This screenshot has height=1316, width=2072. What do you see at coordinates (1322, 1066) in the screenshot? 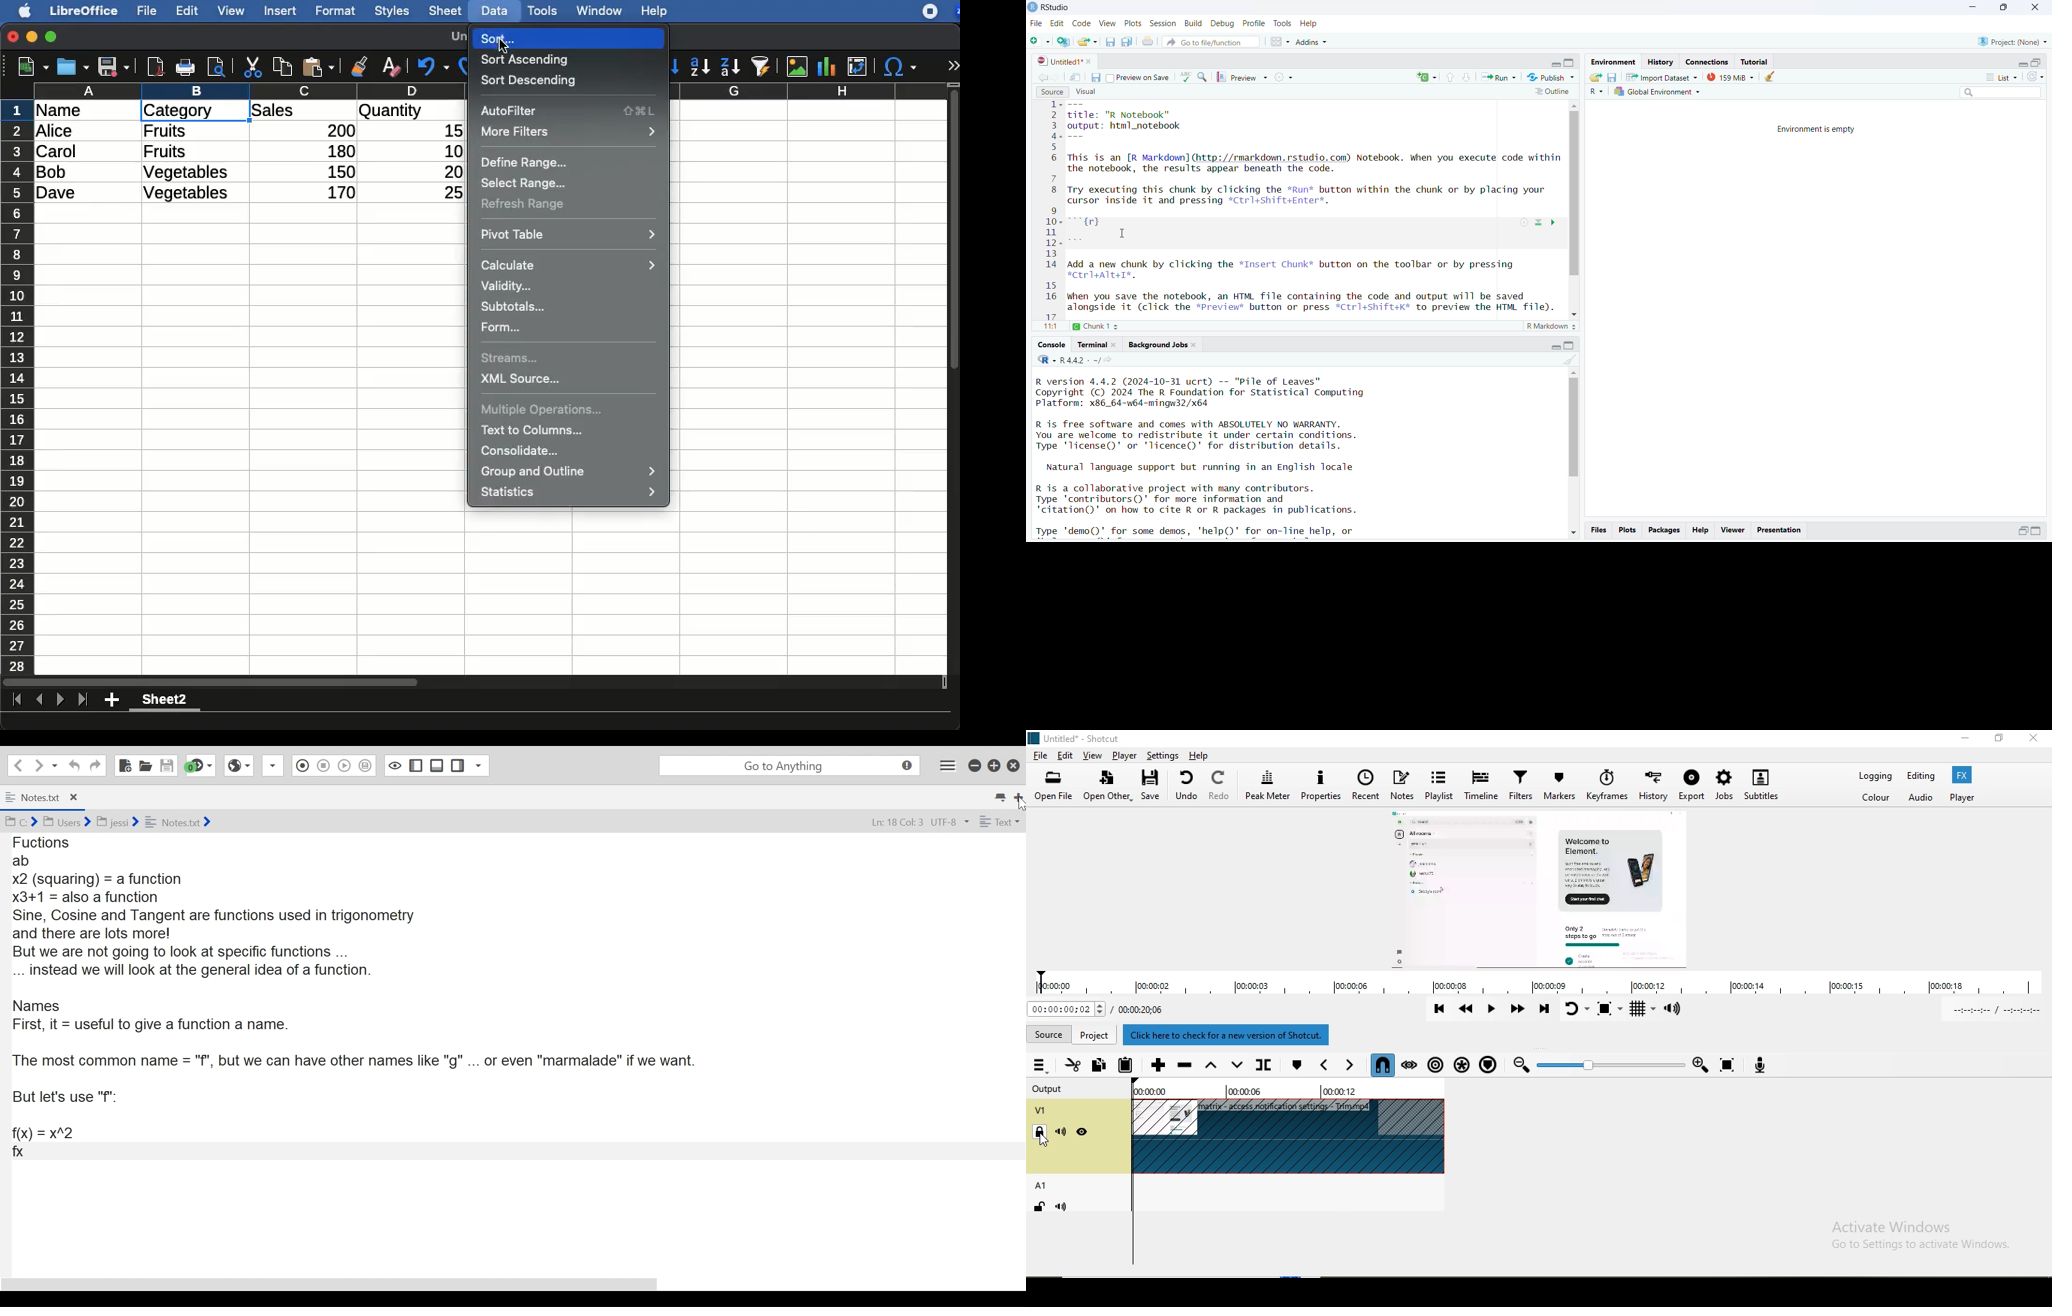
I see `Previous marker` at bounding box center [1322, 1066].